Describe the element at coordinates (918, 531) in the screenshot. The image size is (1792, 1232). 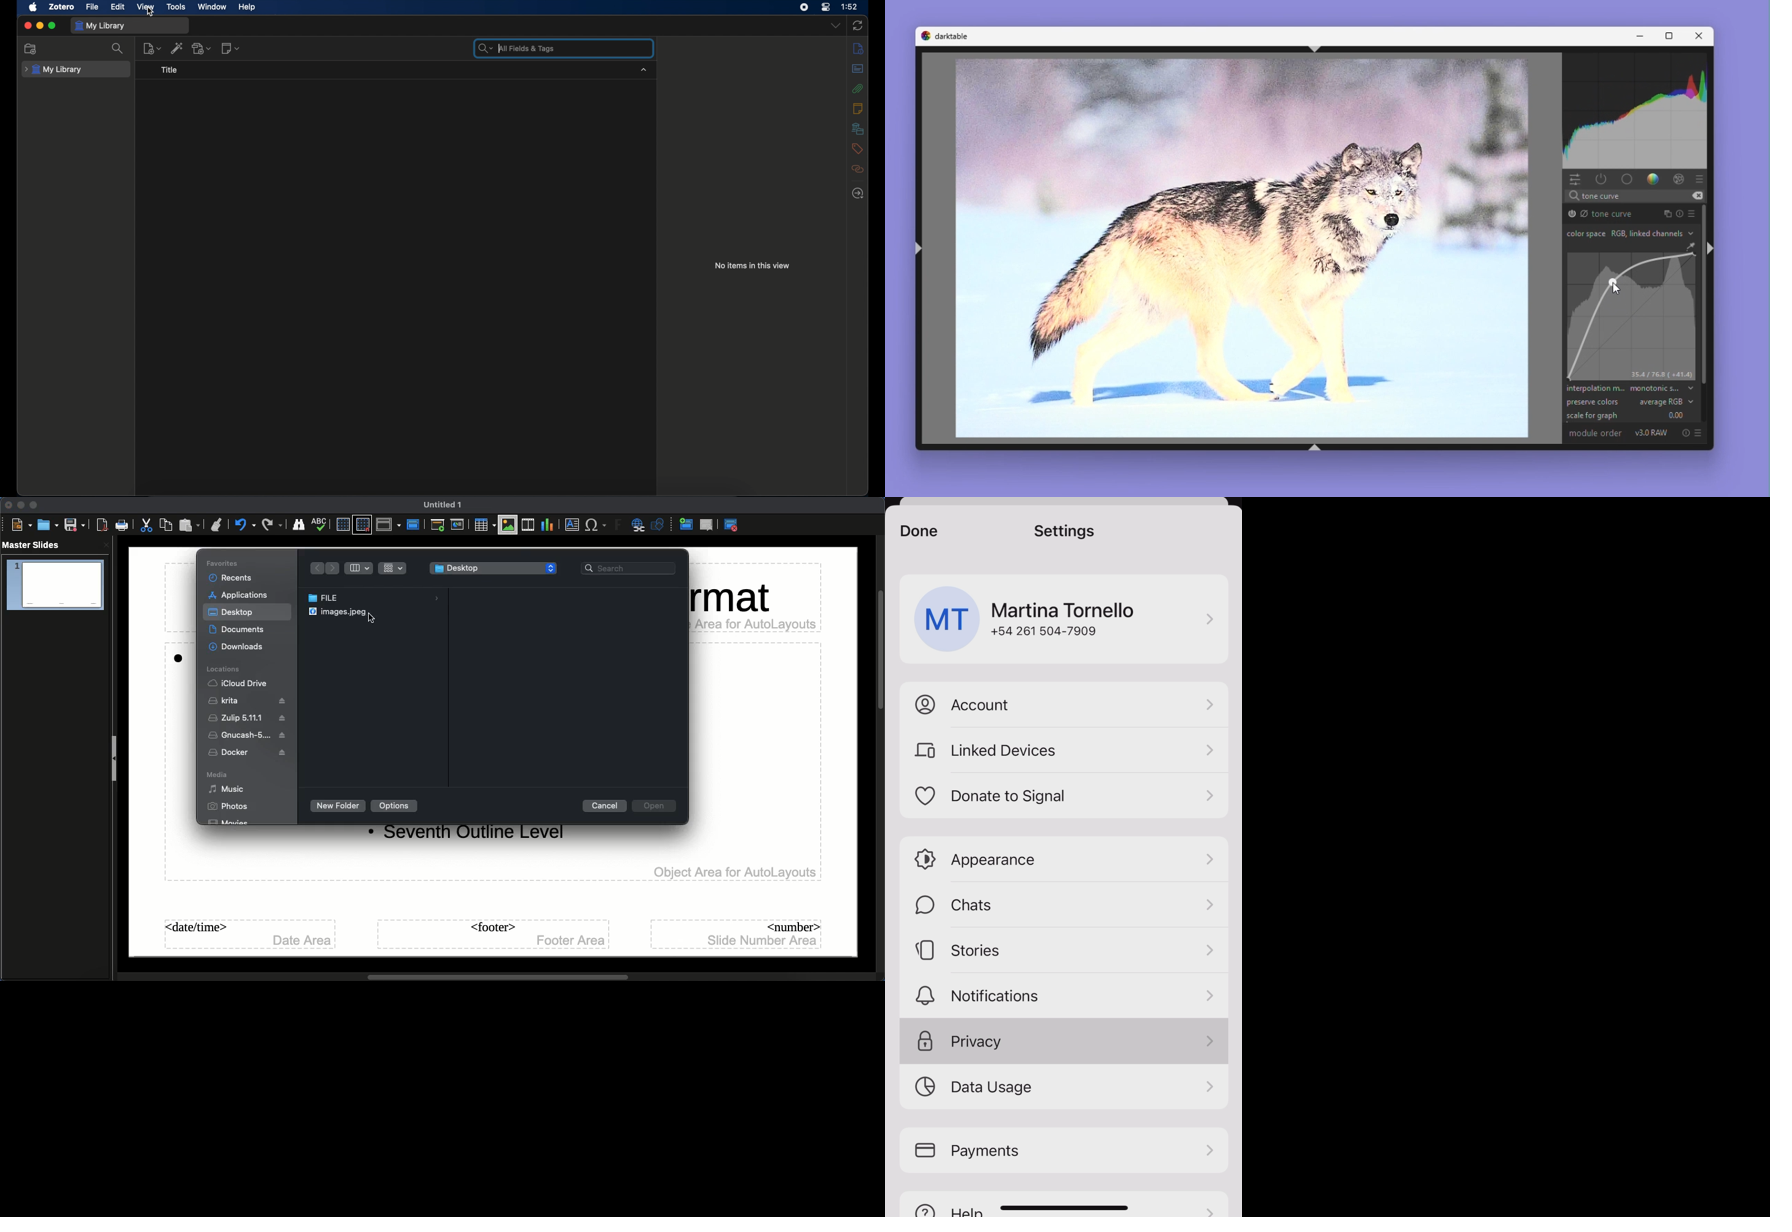
I see `done` at that location.